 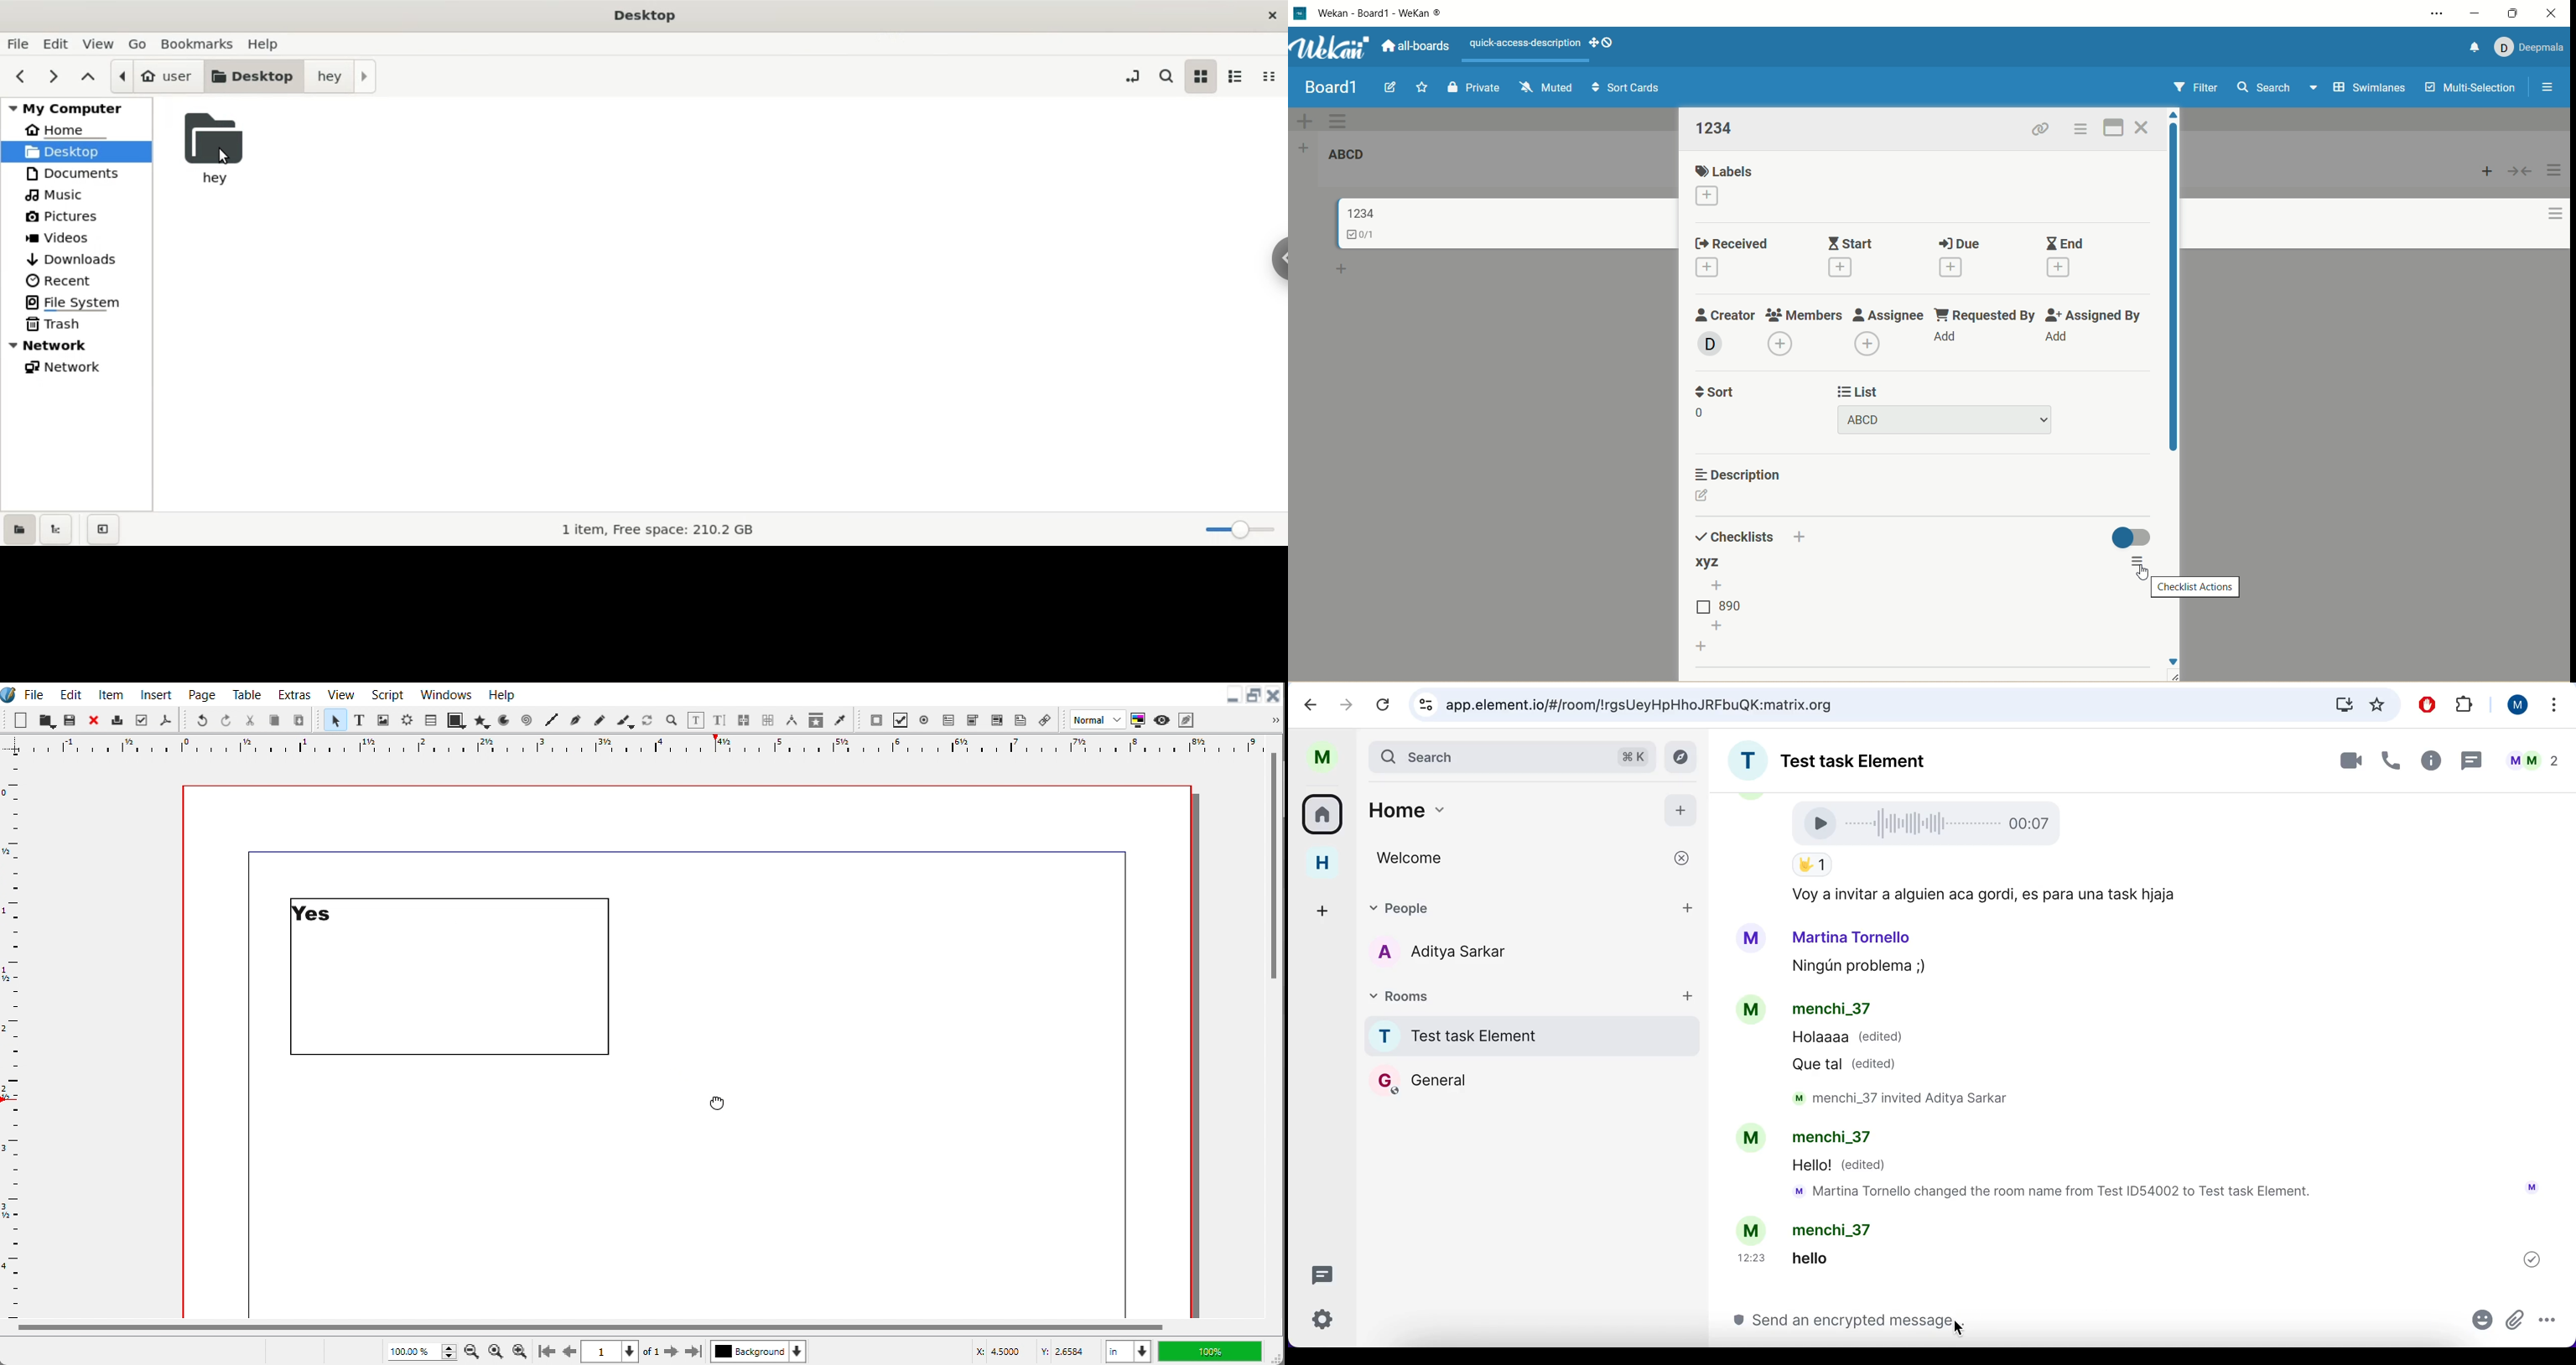 I want to click on New, so click(x=21, y=720).